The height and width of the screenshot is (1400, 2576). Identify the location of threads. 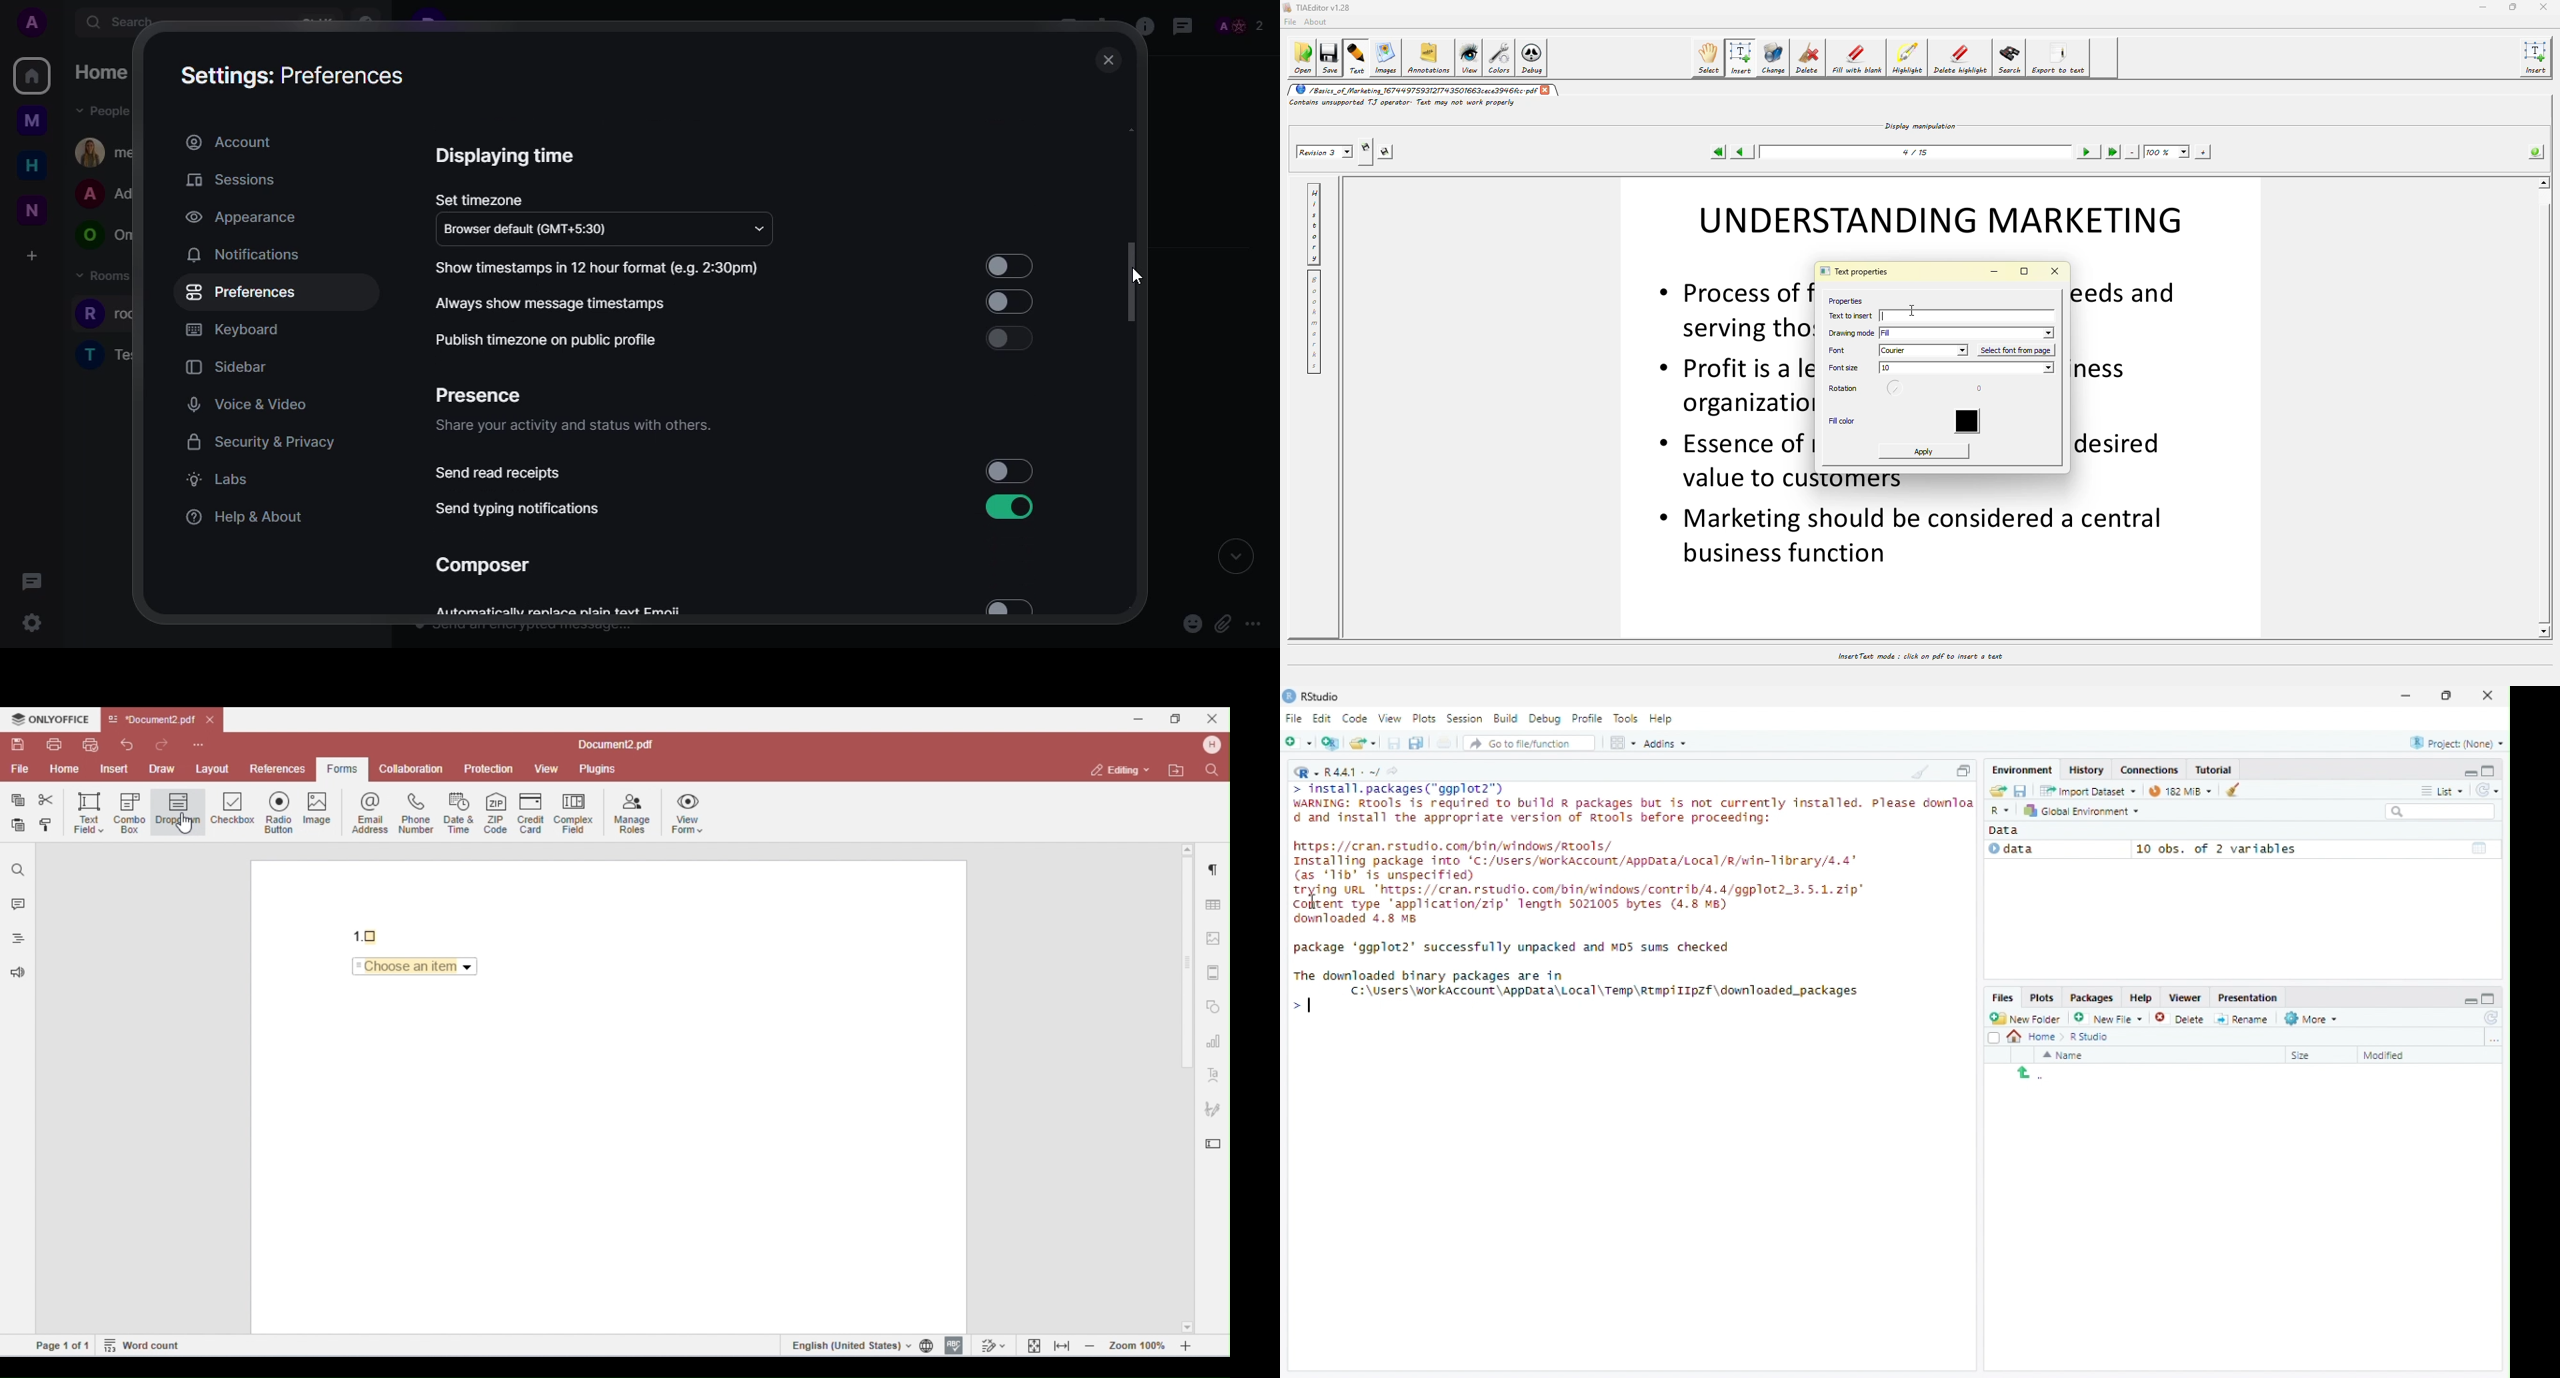
(33, 582).